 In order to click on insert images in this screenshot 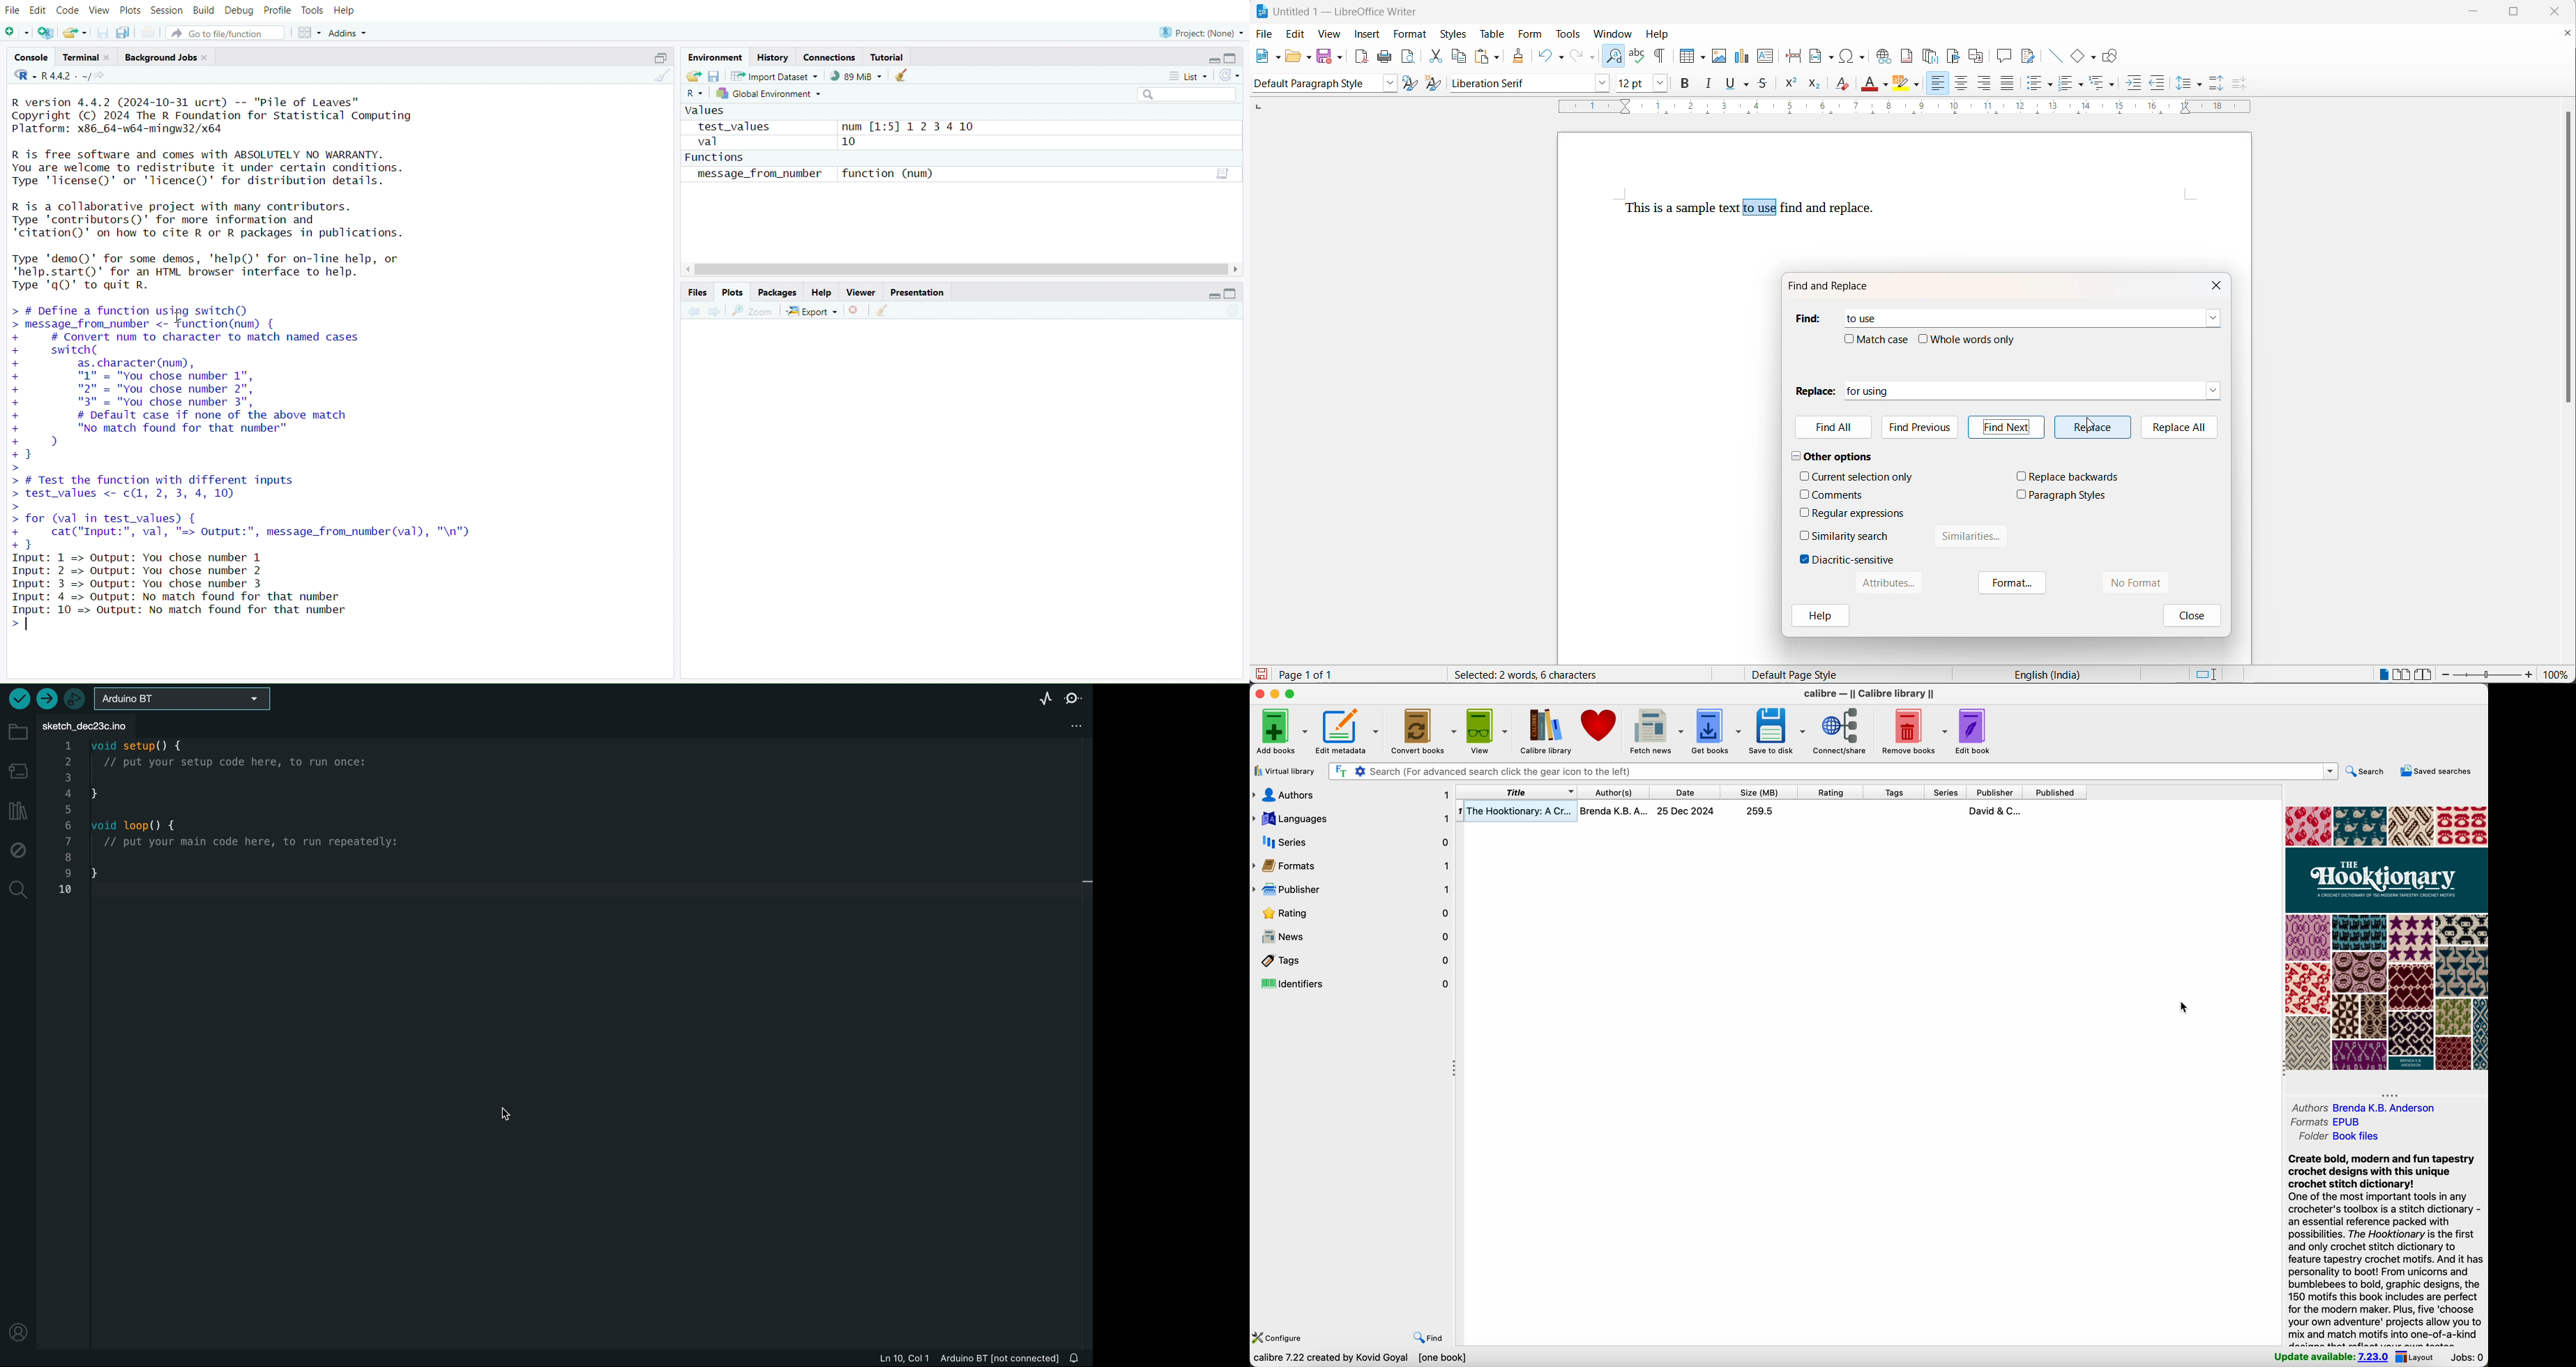, I will do `click(1720, 51)`.